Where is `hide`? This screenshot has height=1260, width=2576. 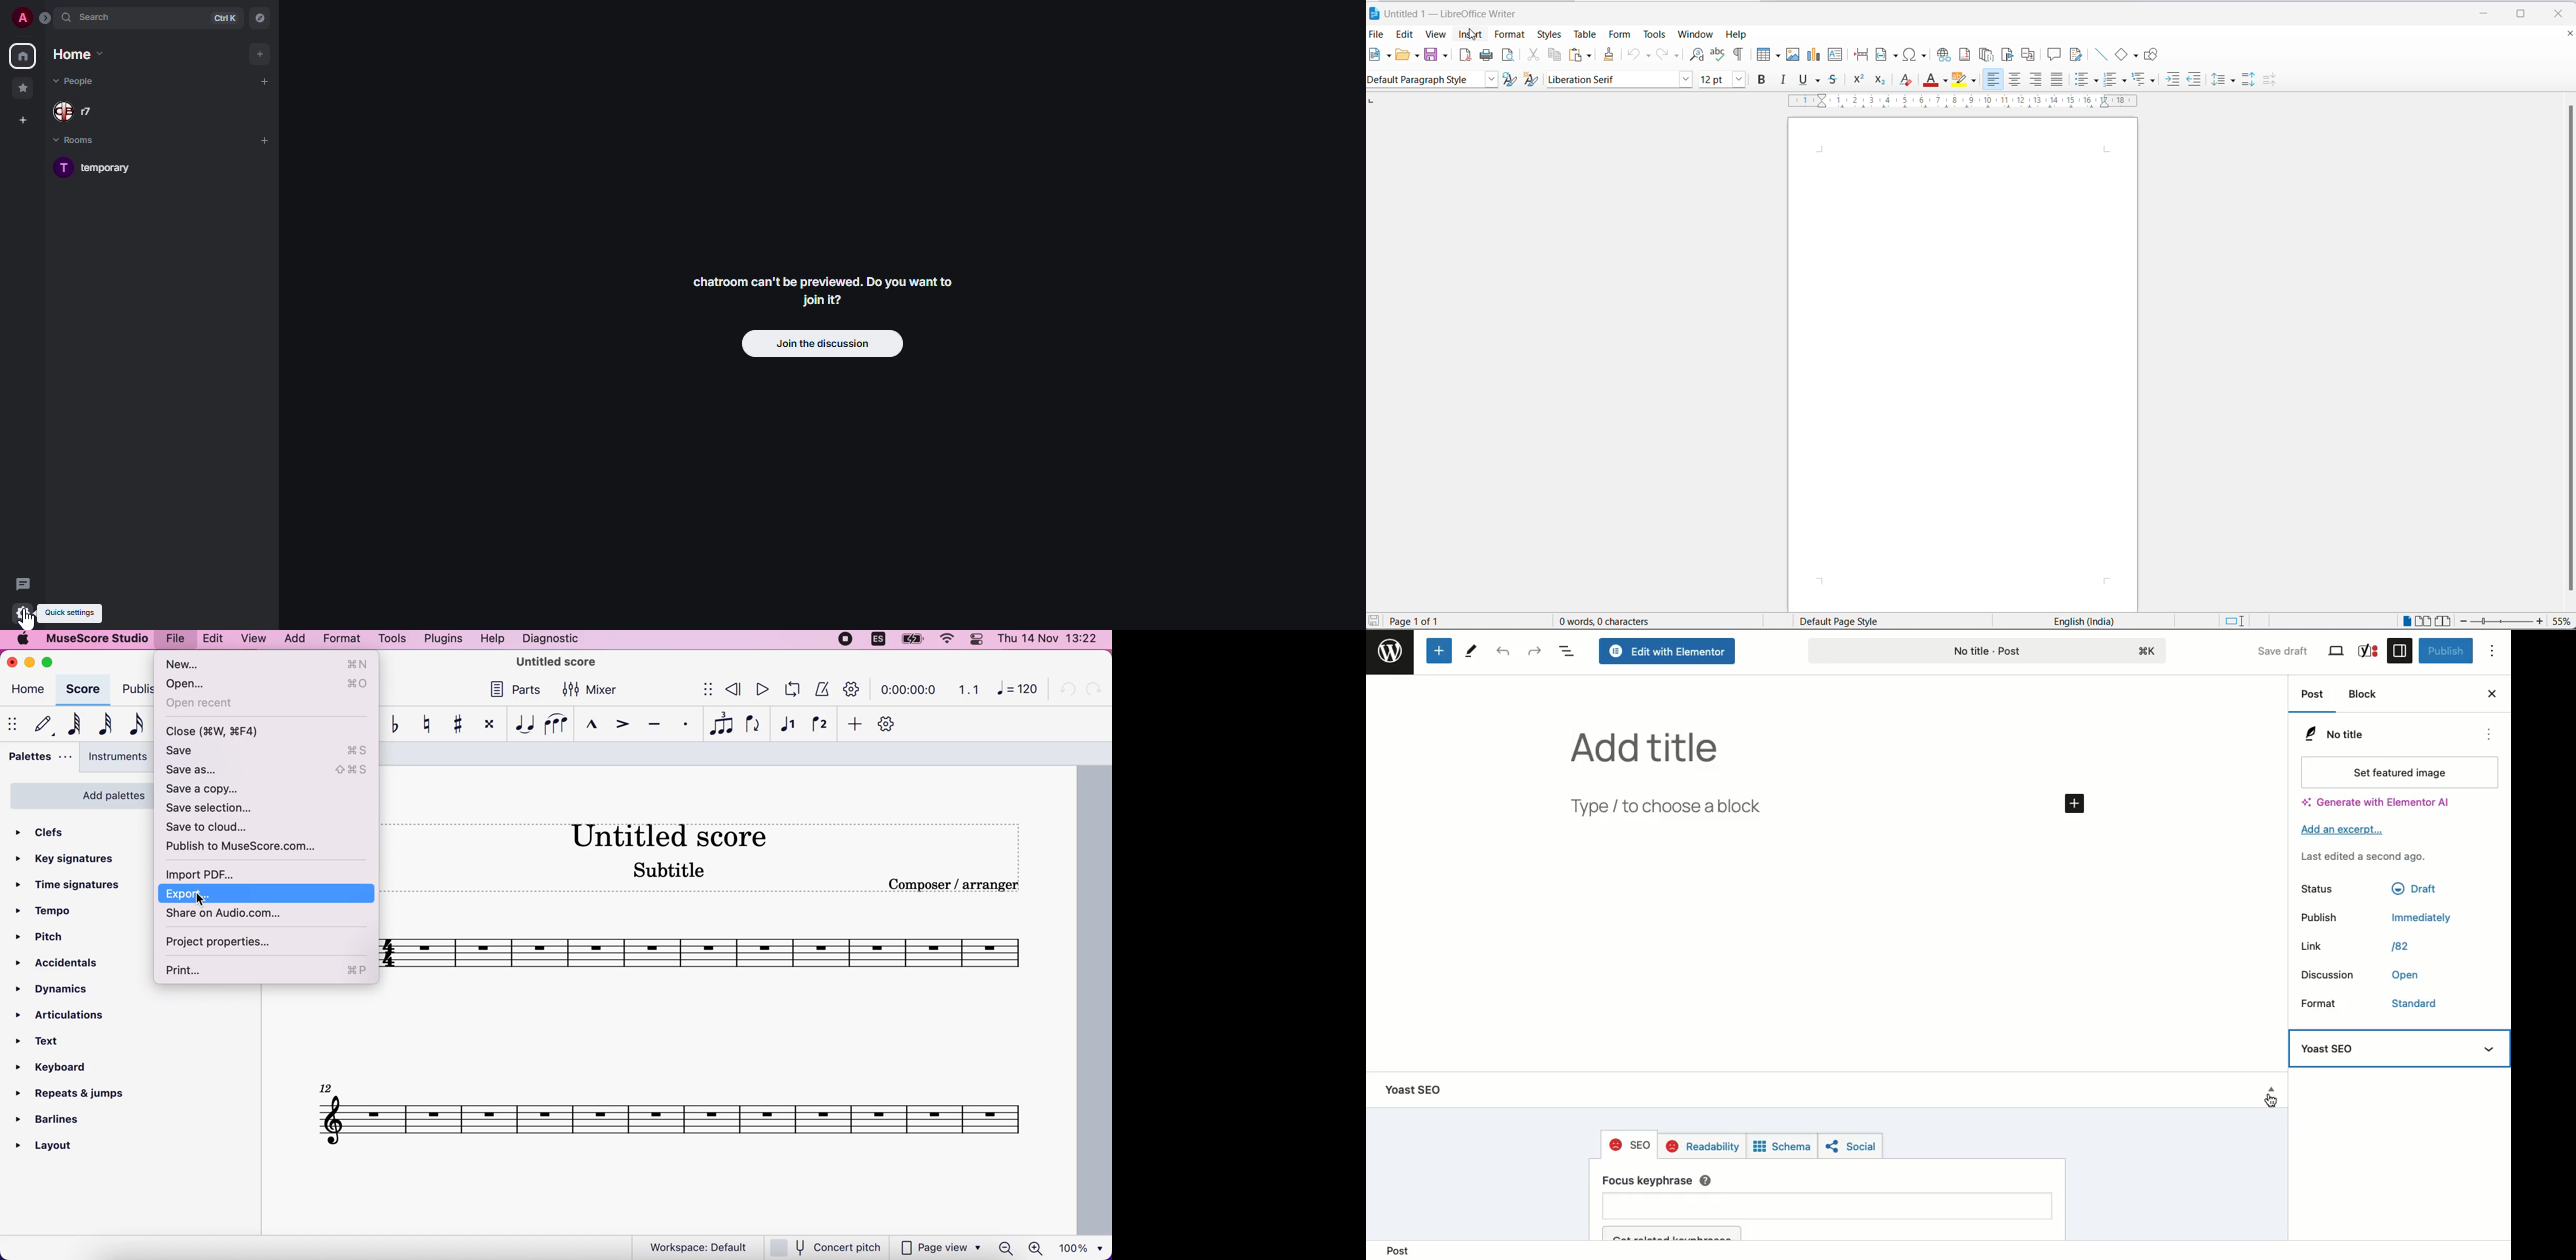 hide is located at coordinates (2491, 1048).